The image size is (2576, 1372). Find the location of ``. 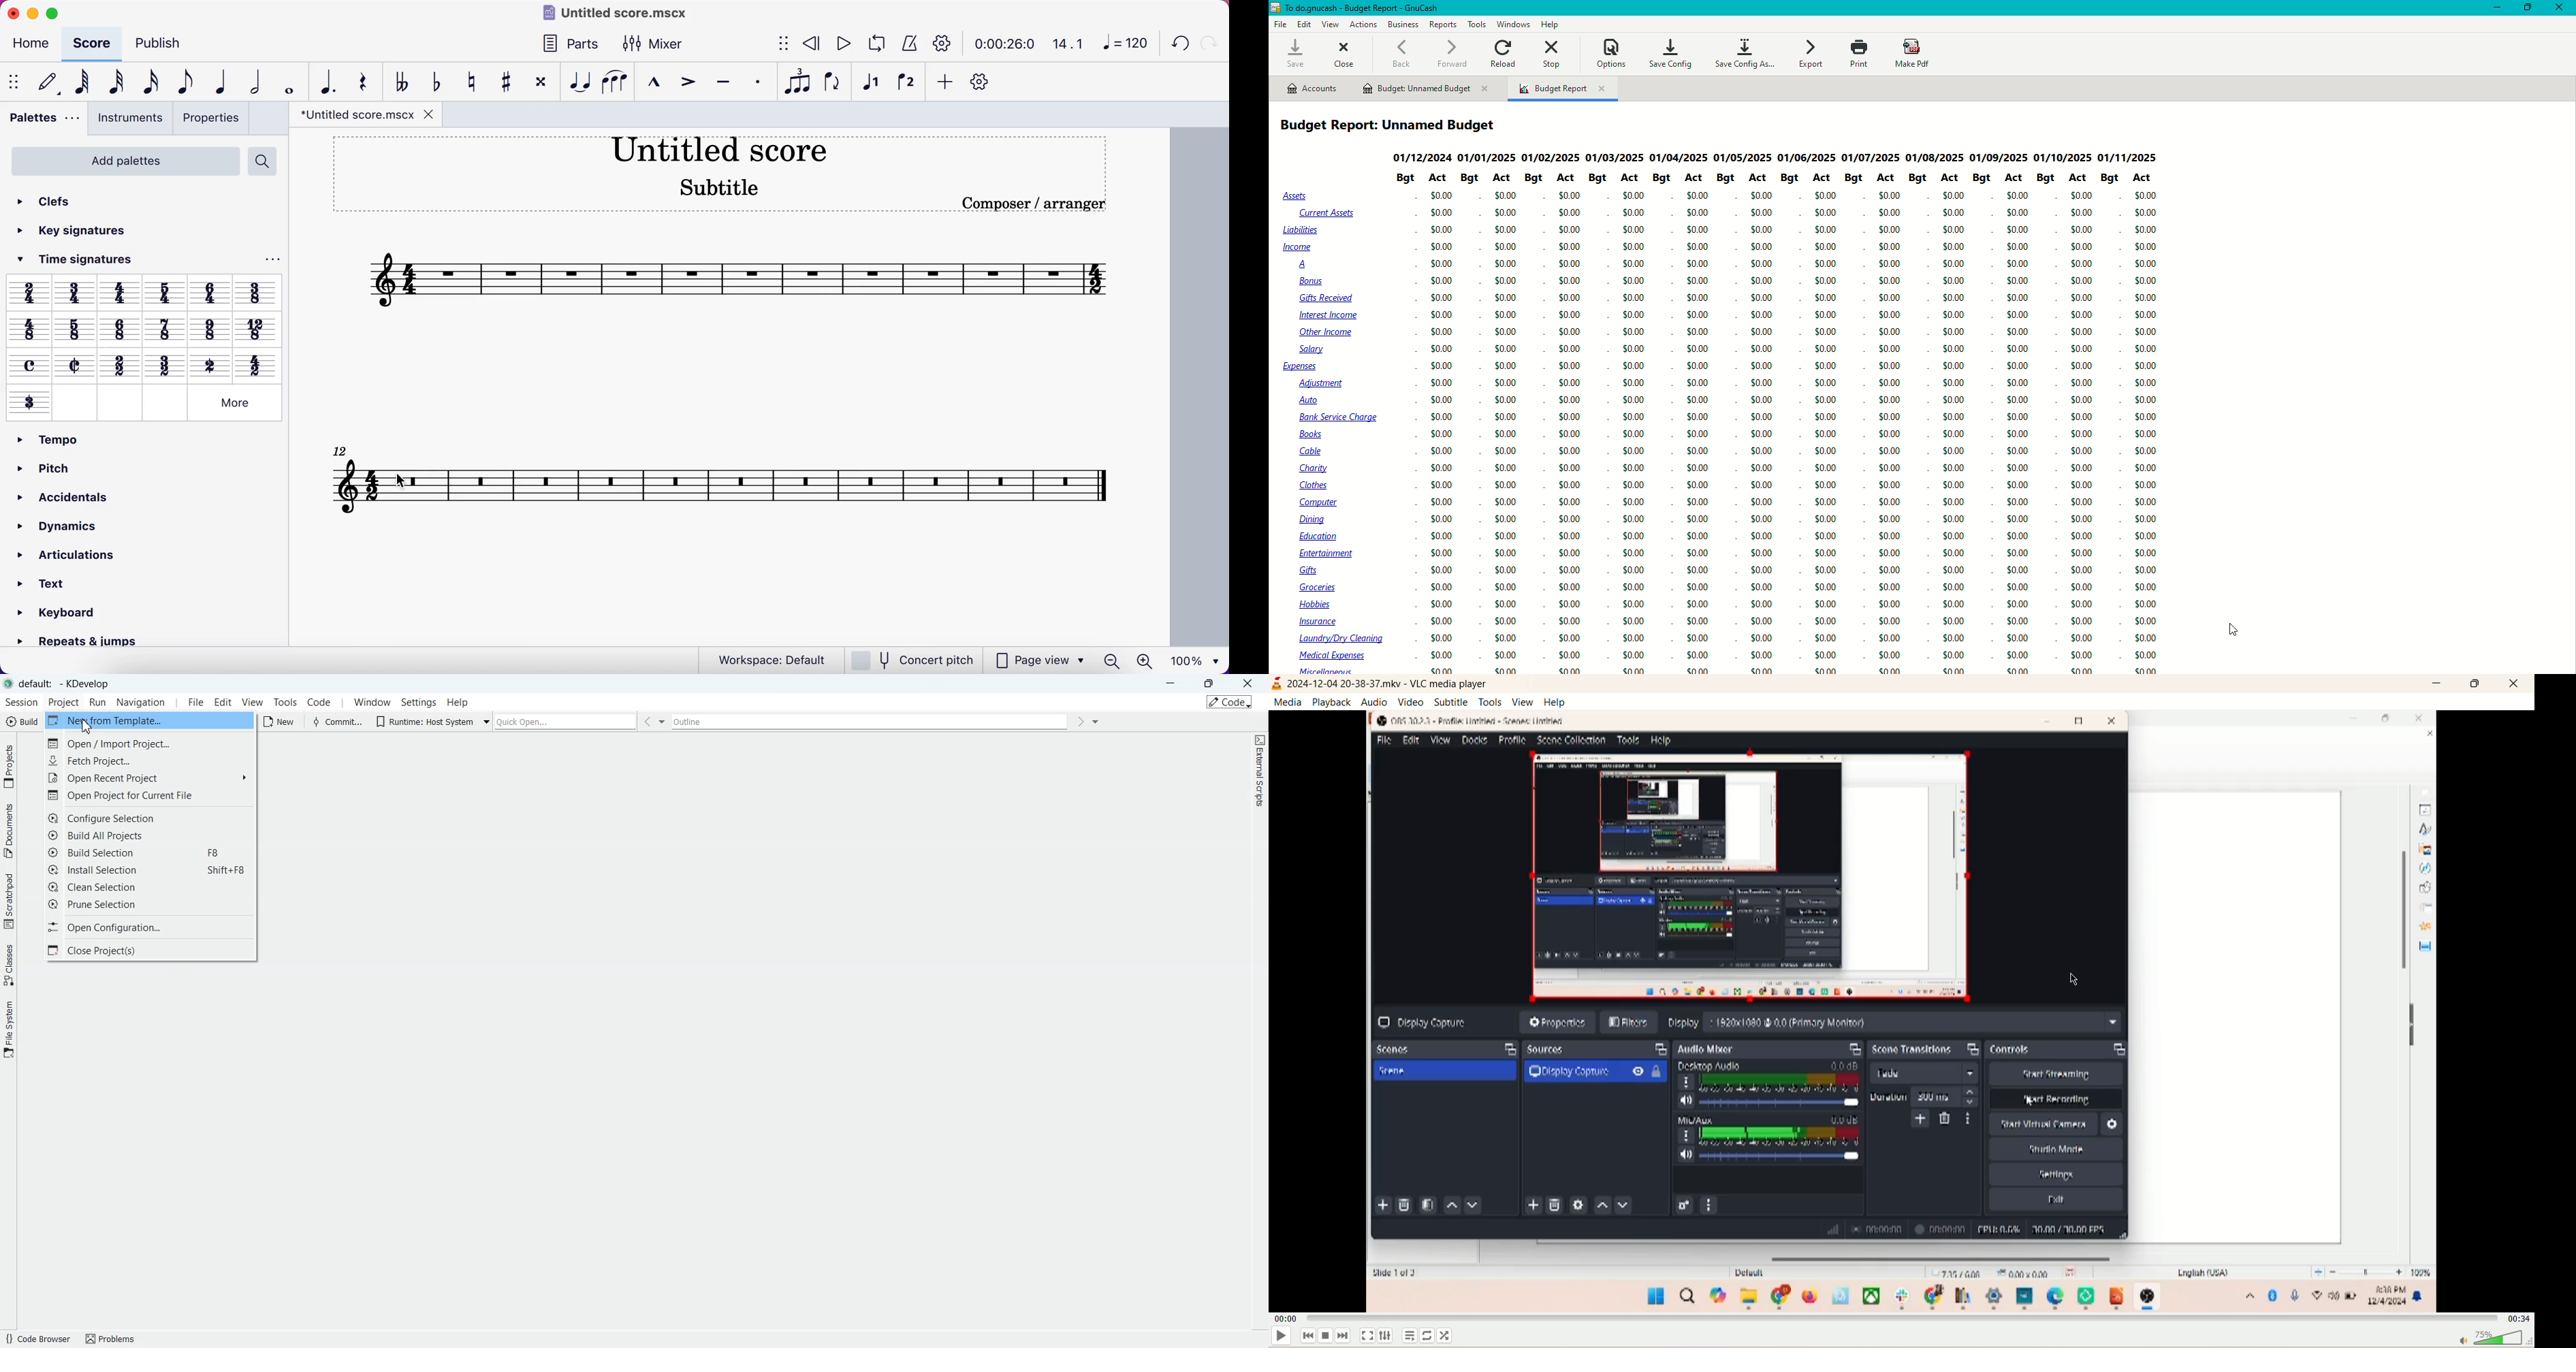

 is located at coordinates (257, 364).